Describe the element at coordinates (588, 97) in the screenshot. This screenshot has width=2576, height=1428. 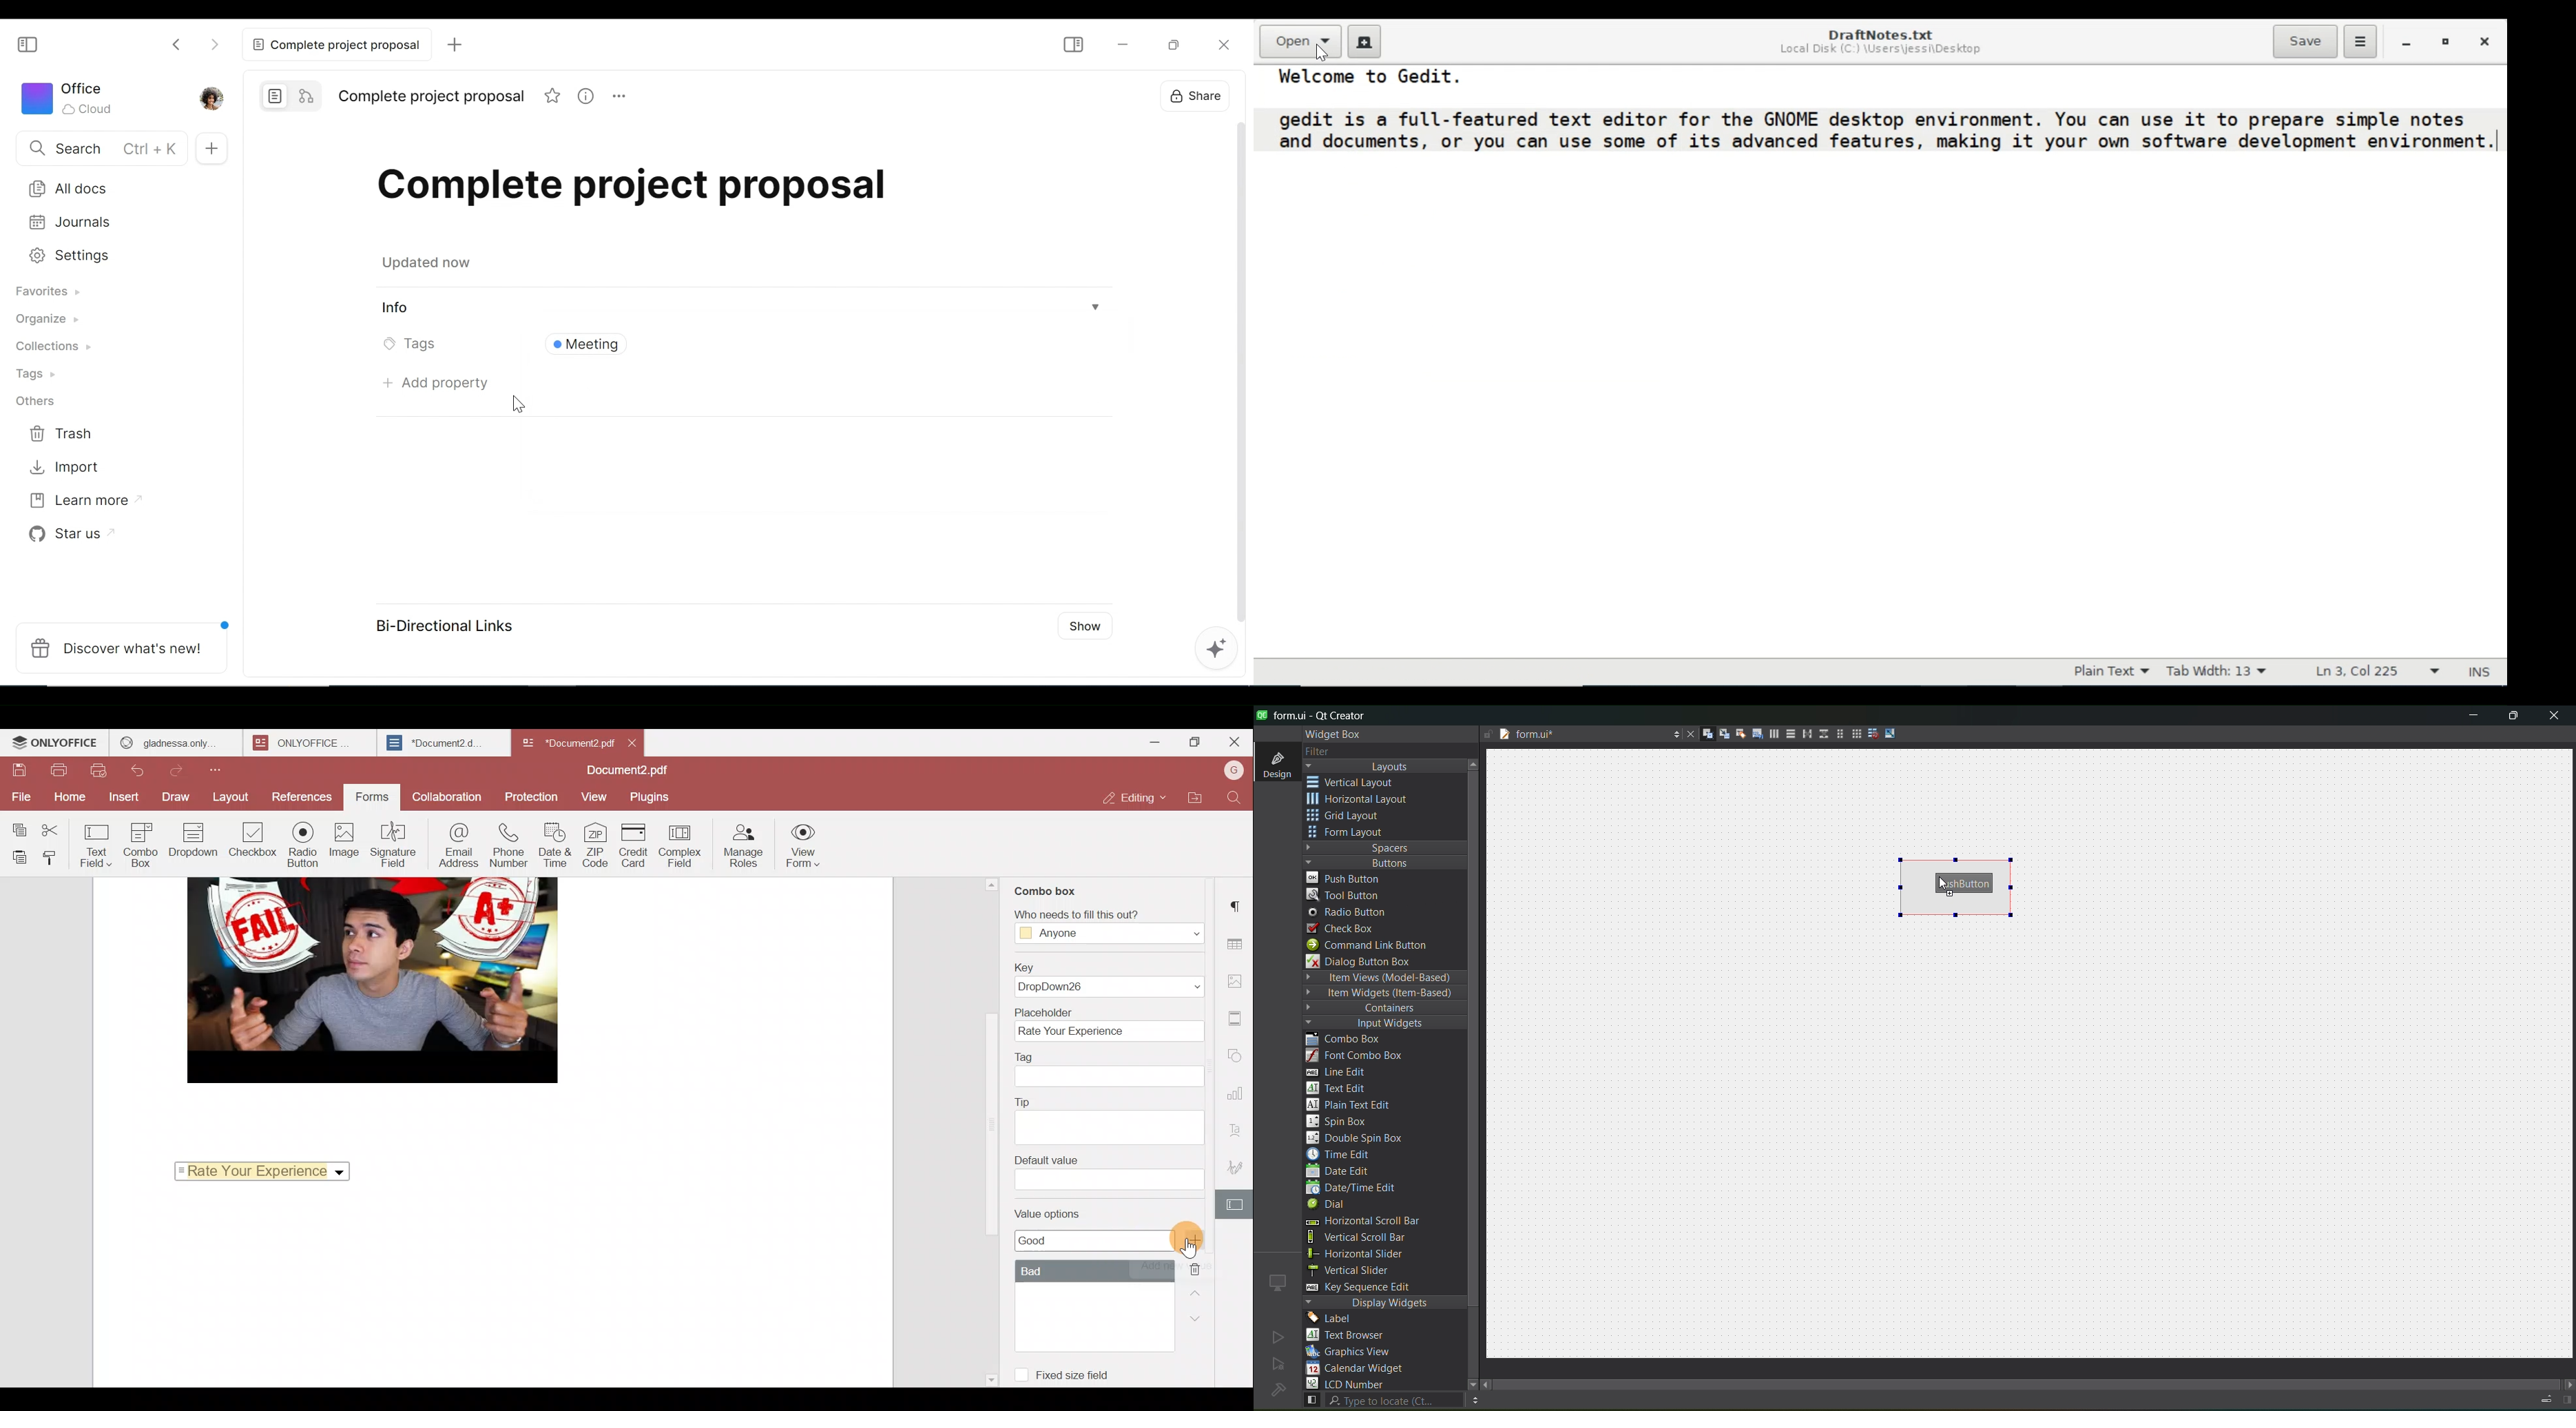
I see `information` at that location.